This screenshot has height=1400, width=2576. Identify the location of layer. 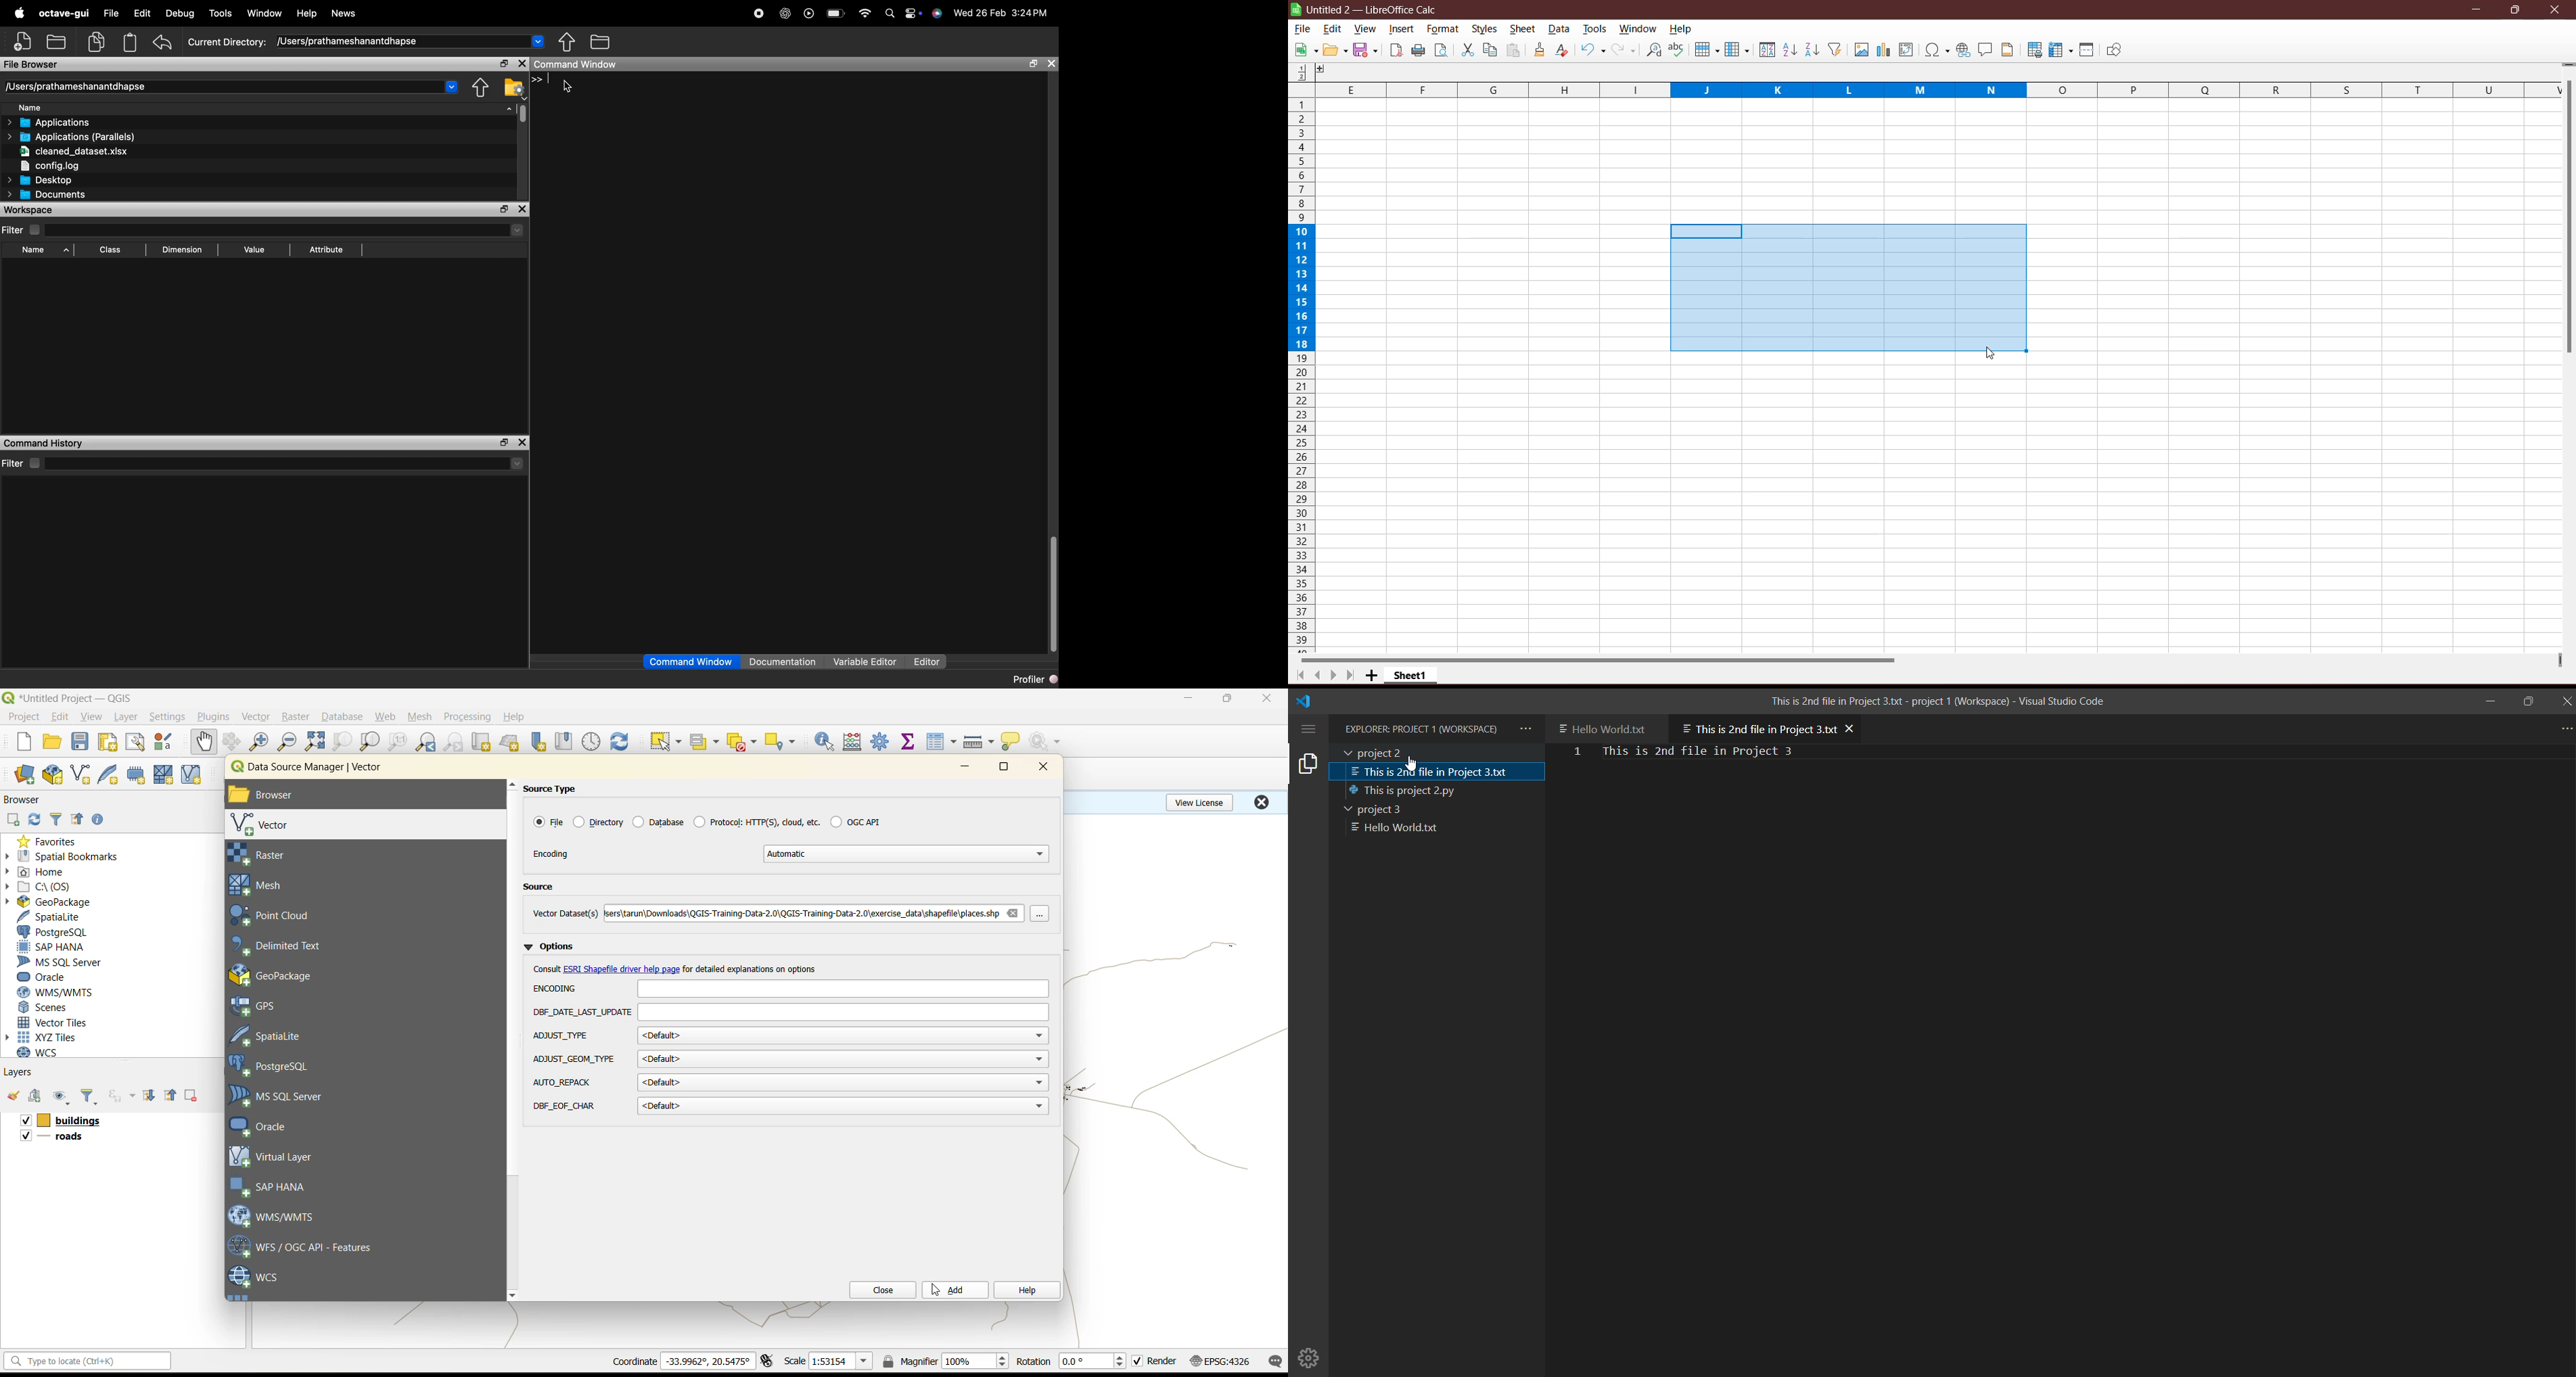
(123, 717).